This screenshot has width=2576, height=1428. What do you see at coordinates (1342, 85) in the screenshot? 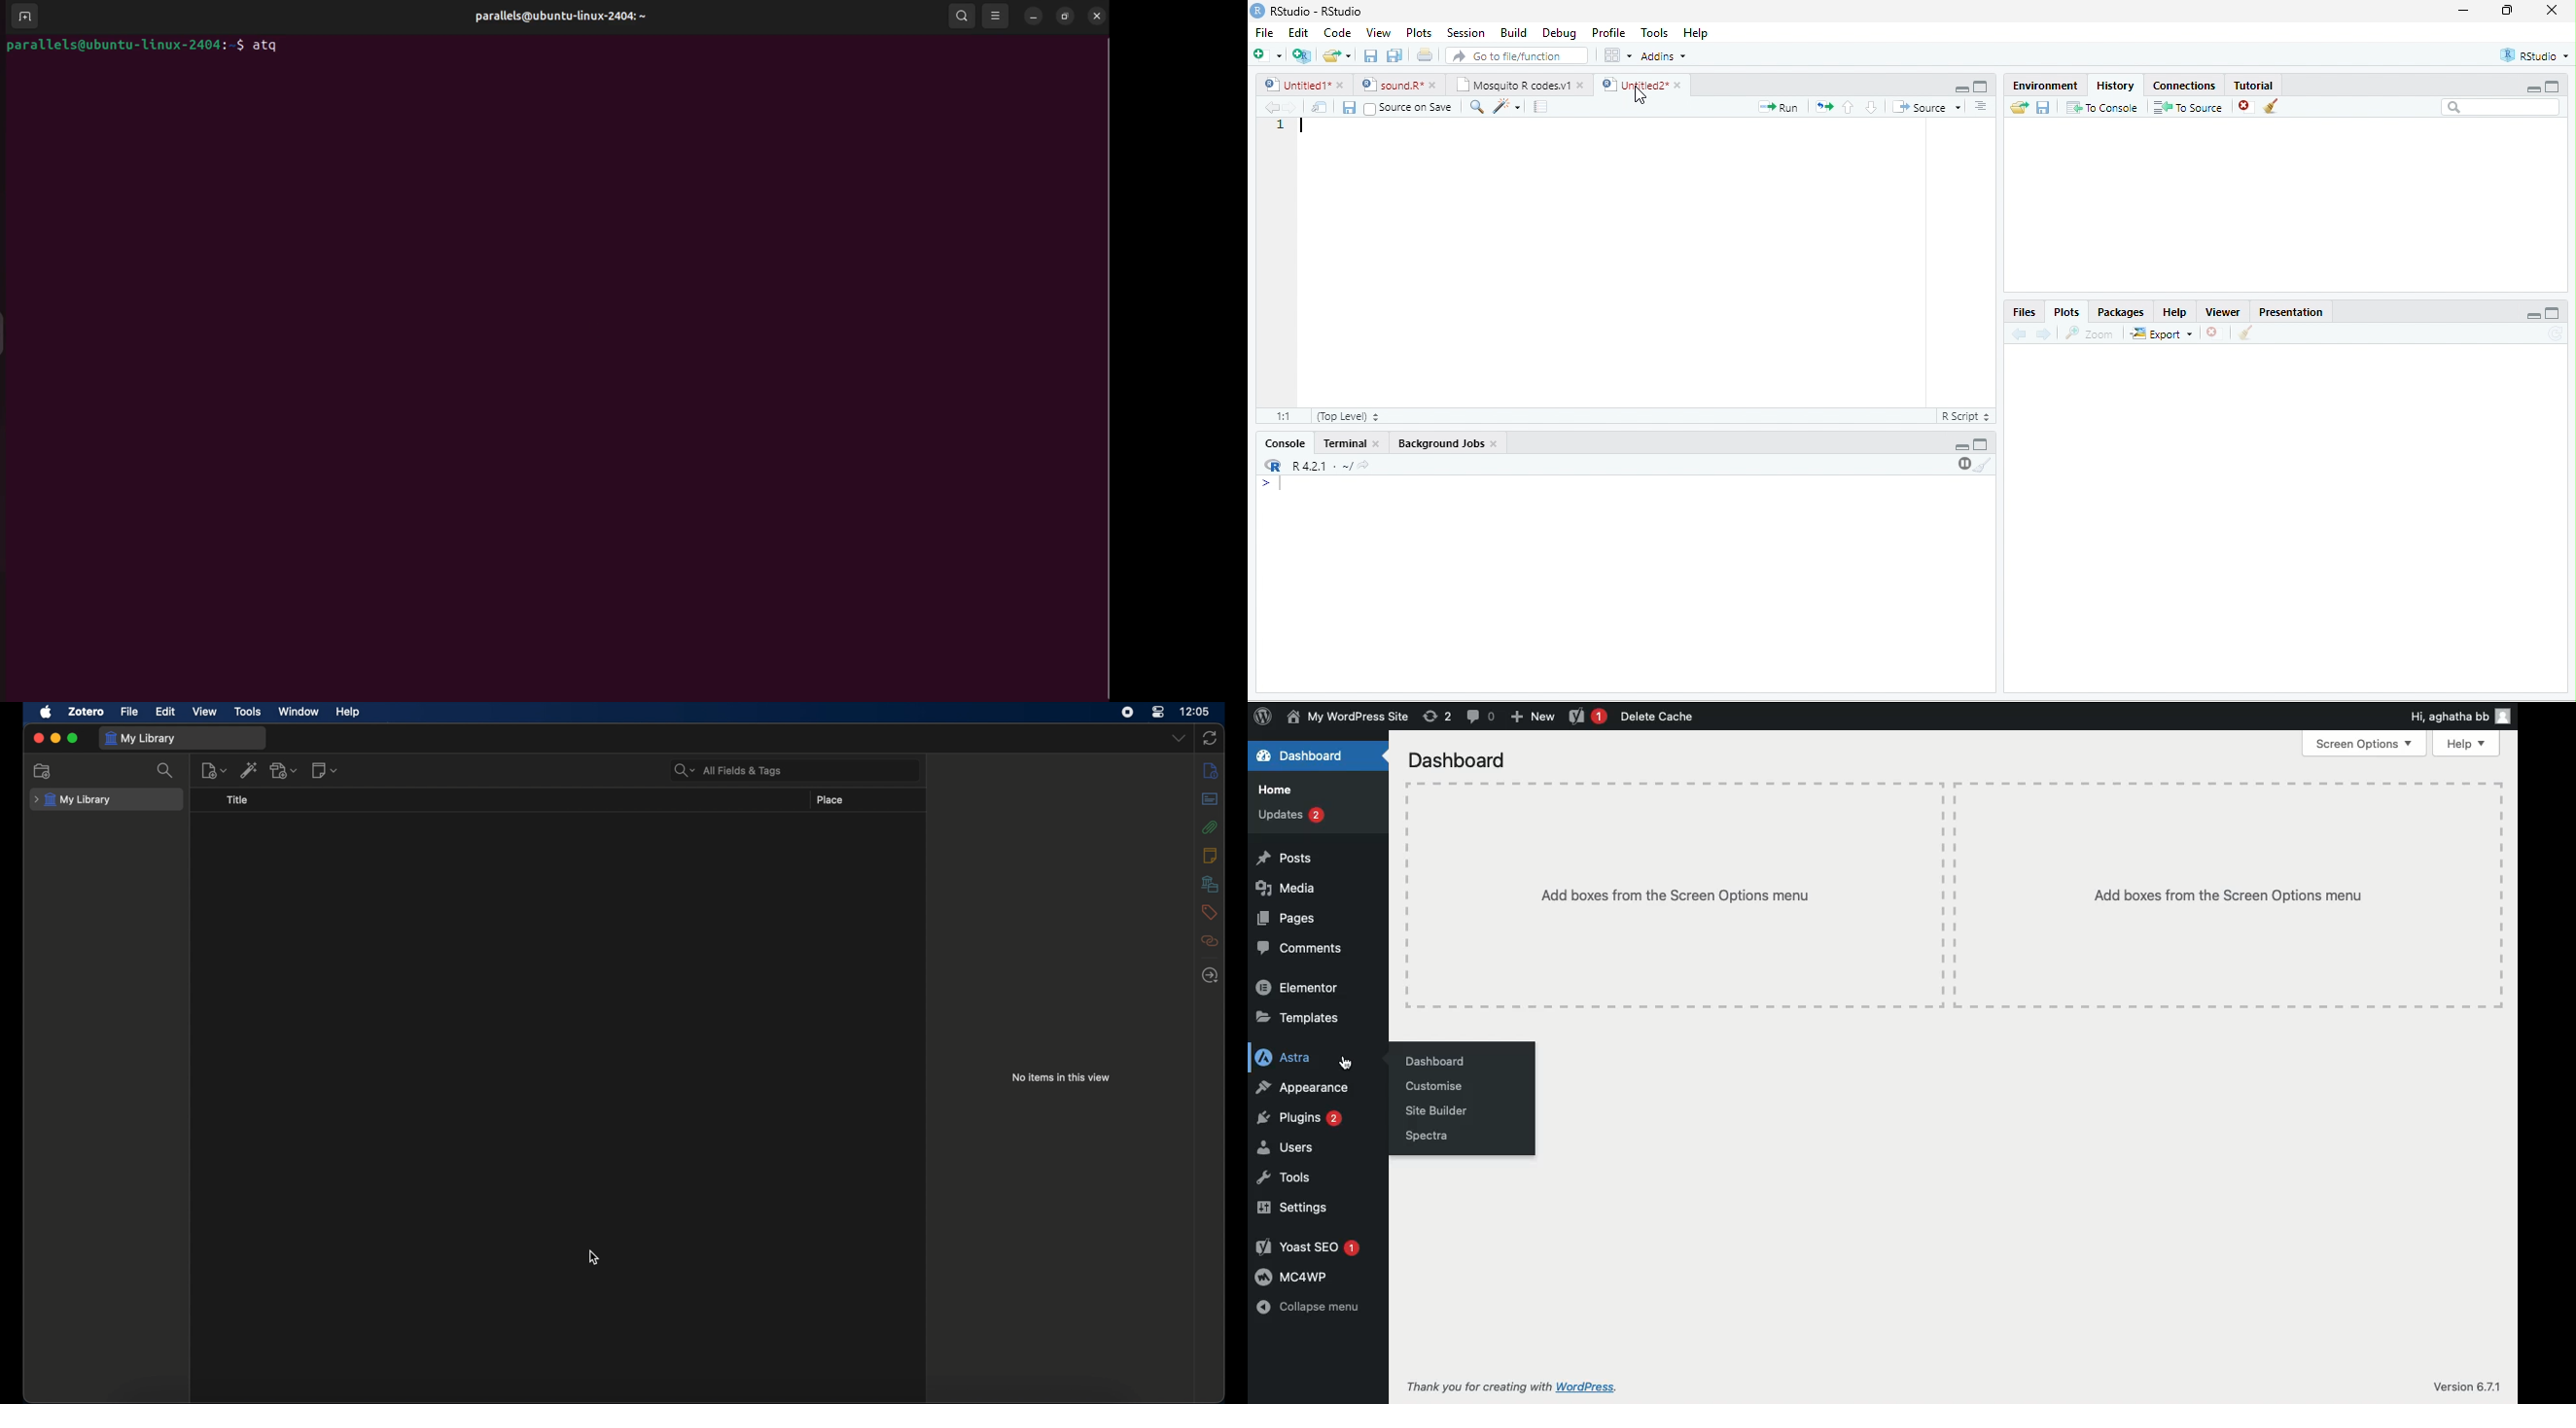
I see `close` at bounding box center [1342, 85].